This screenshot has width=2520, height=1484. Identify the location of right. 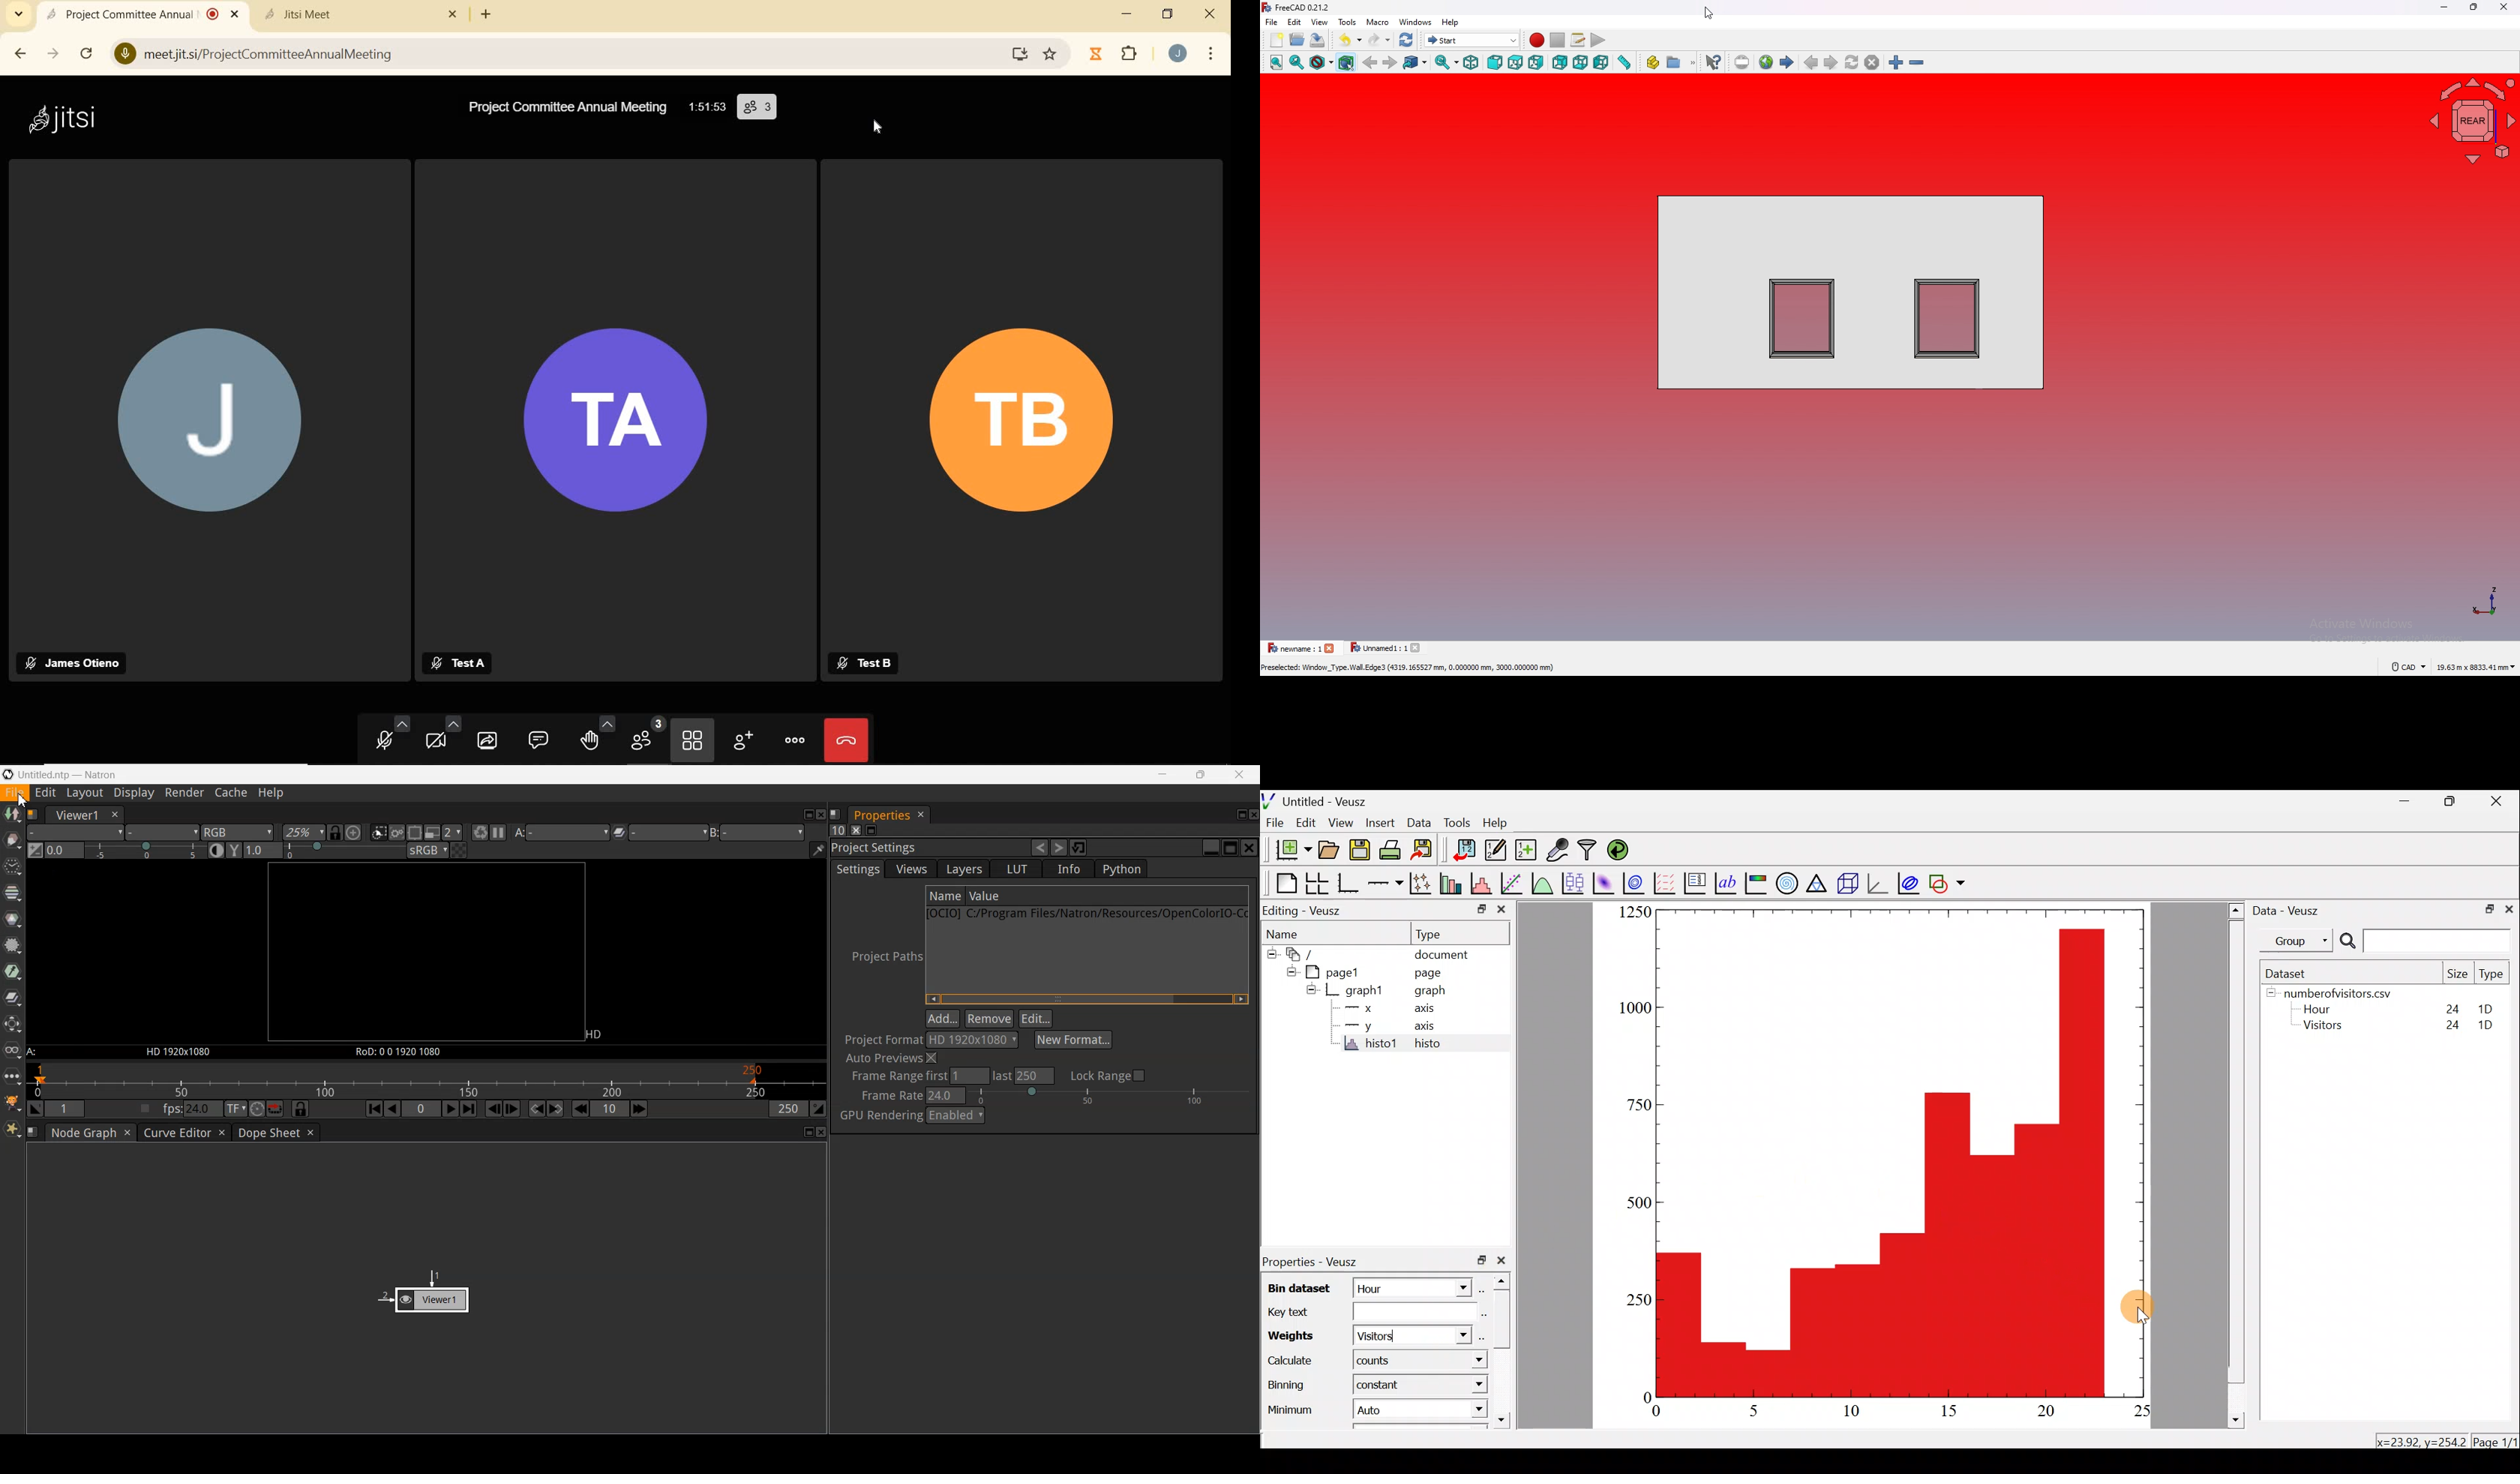
(1537, 63).